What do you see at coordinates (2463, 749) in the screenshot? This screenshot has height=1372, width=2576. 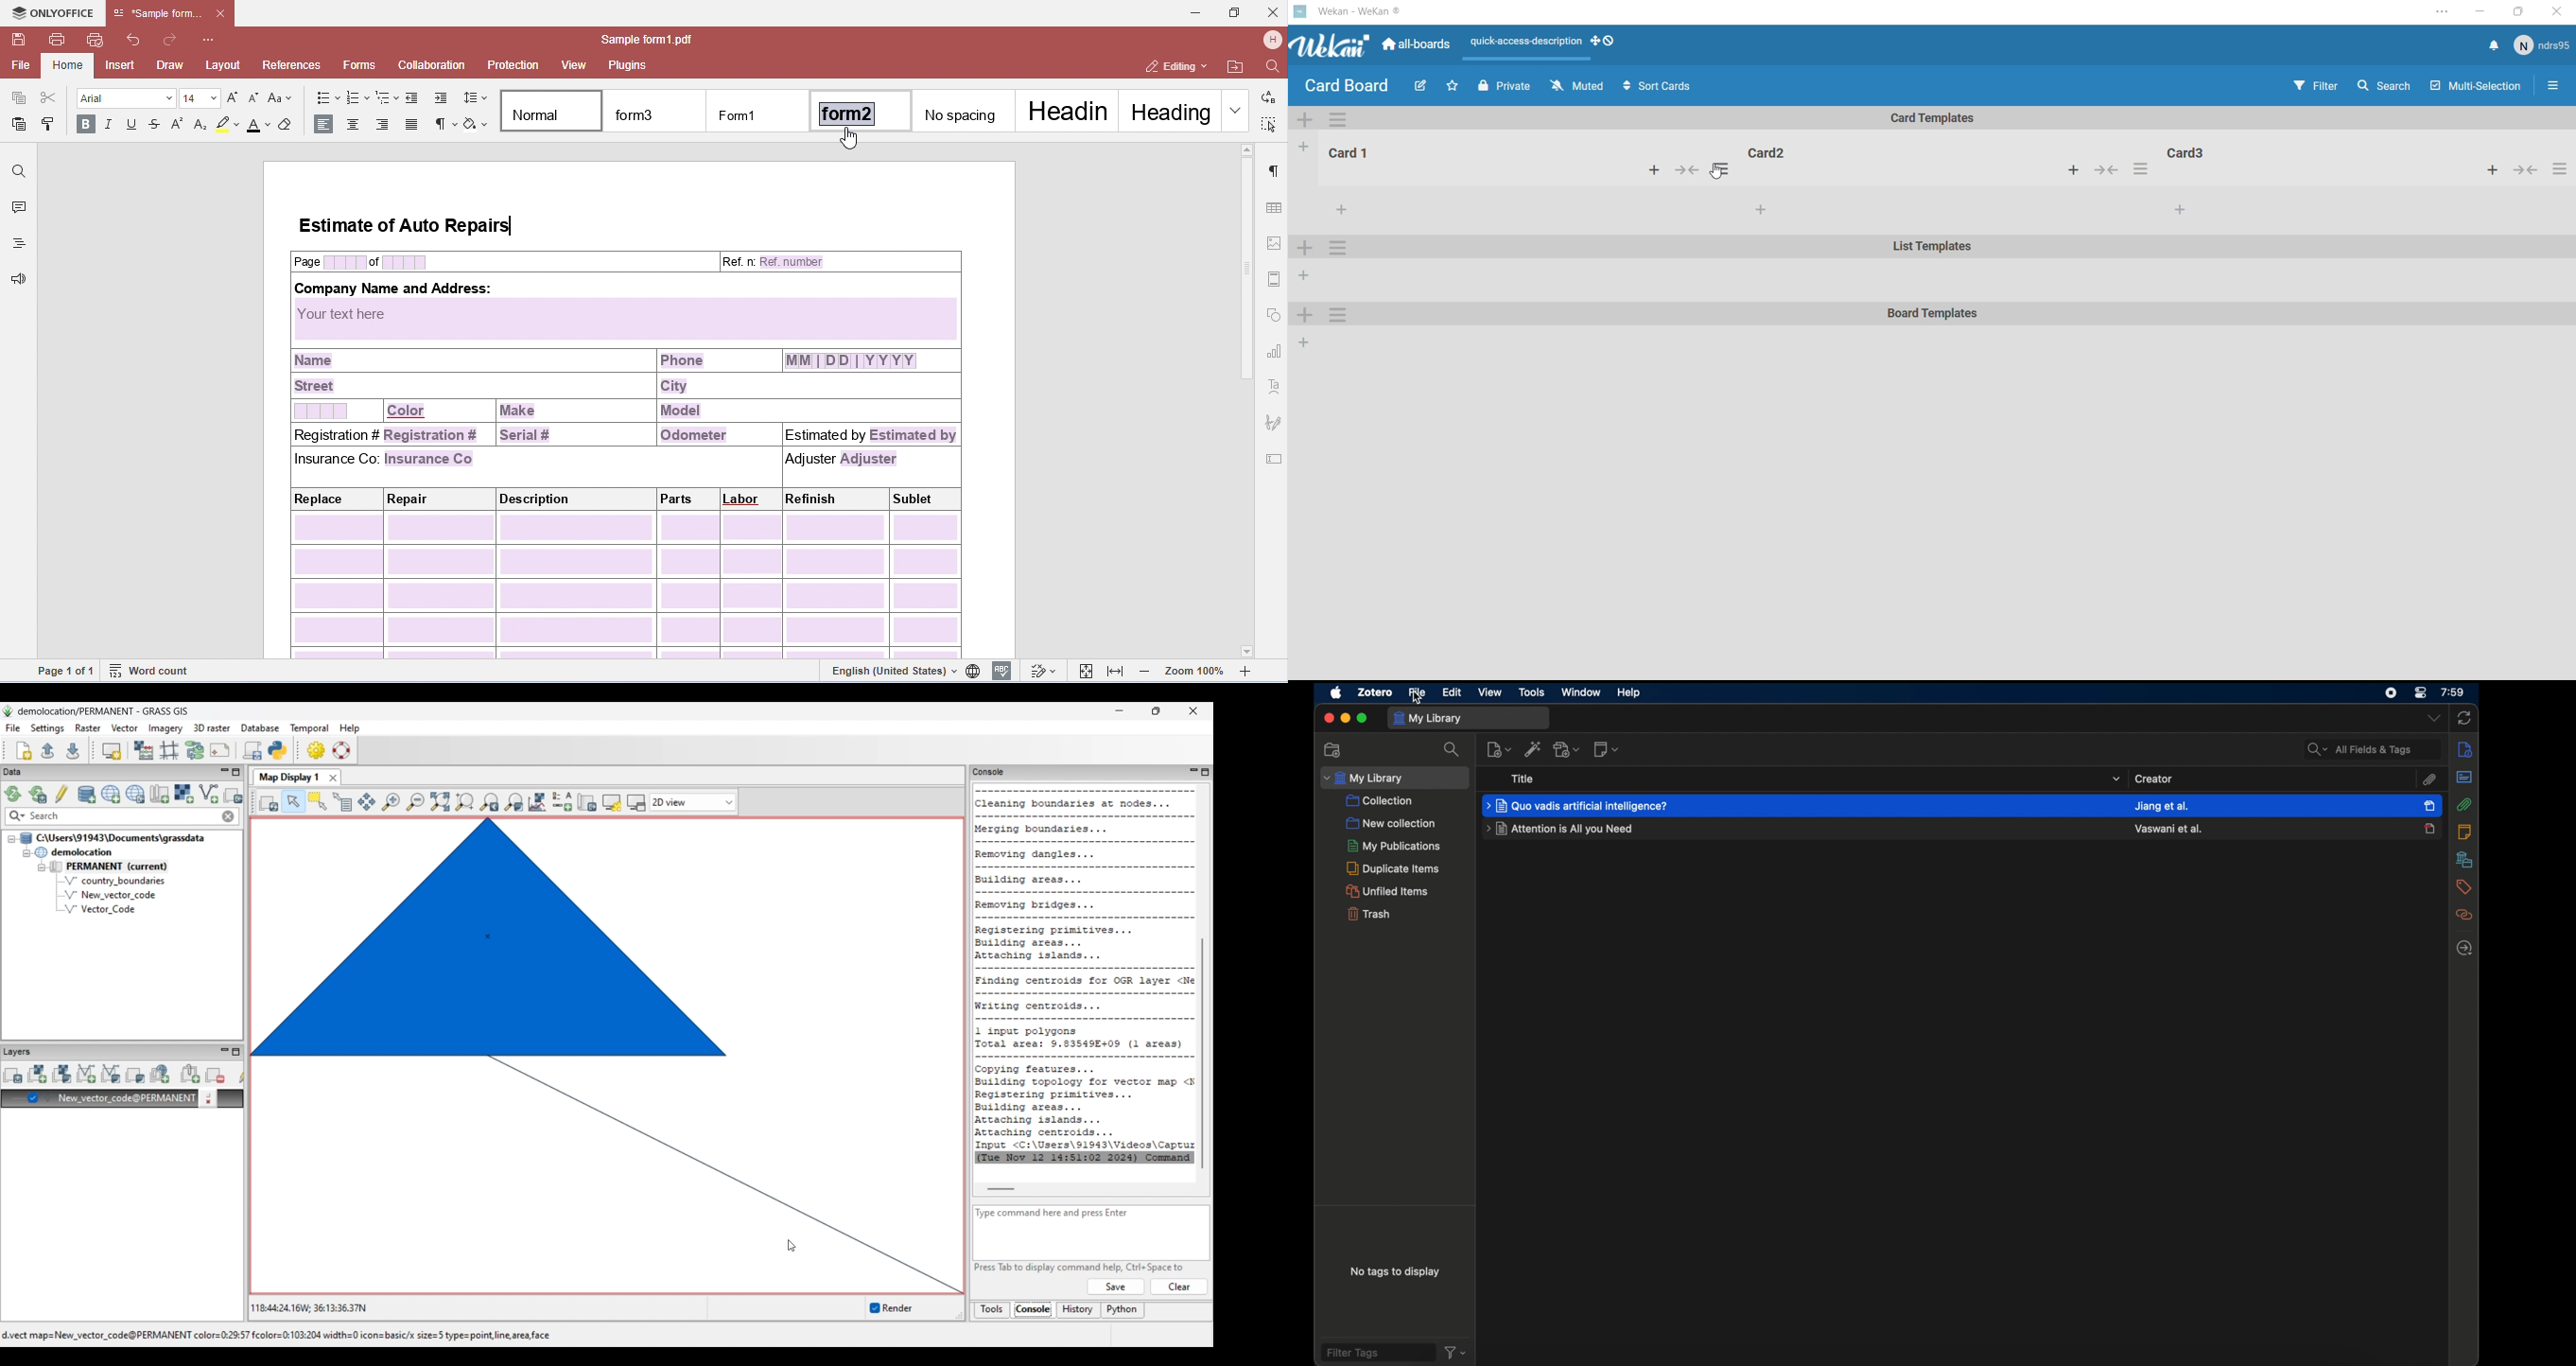 I see `info` at bounding box center [2463, 749].